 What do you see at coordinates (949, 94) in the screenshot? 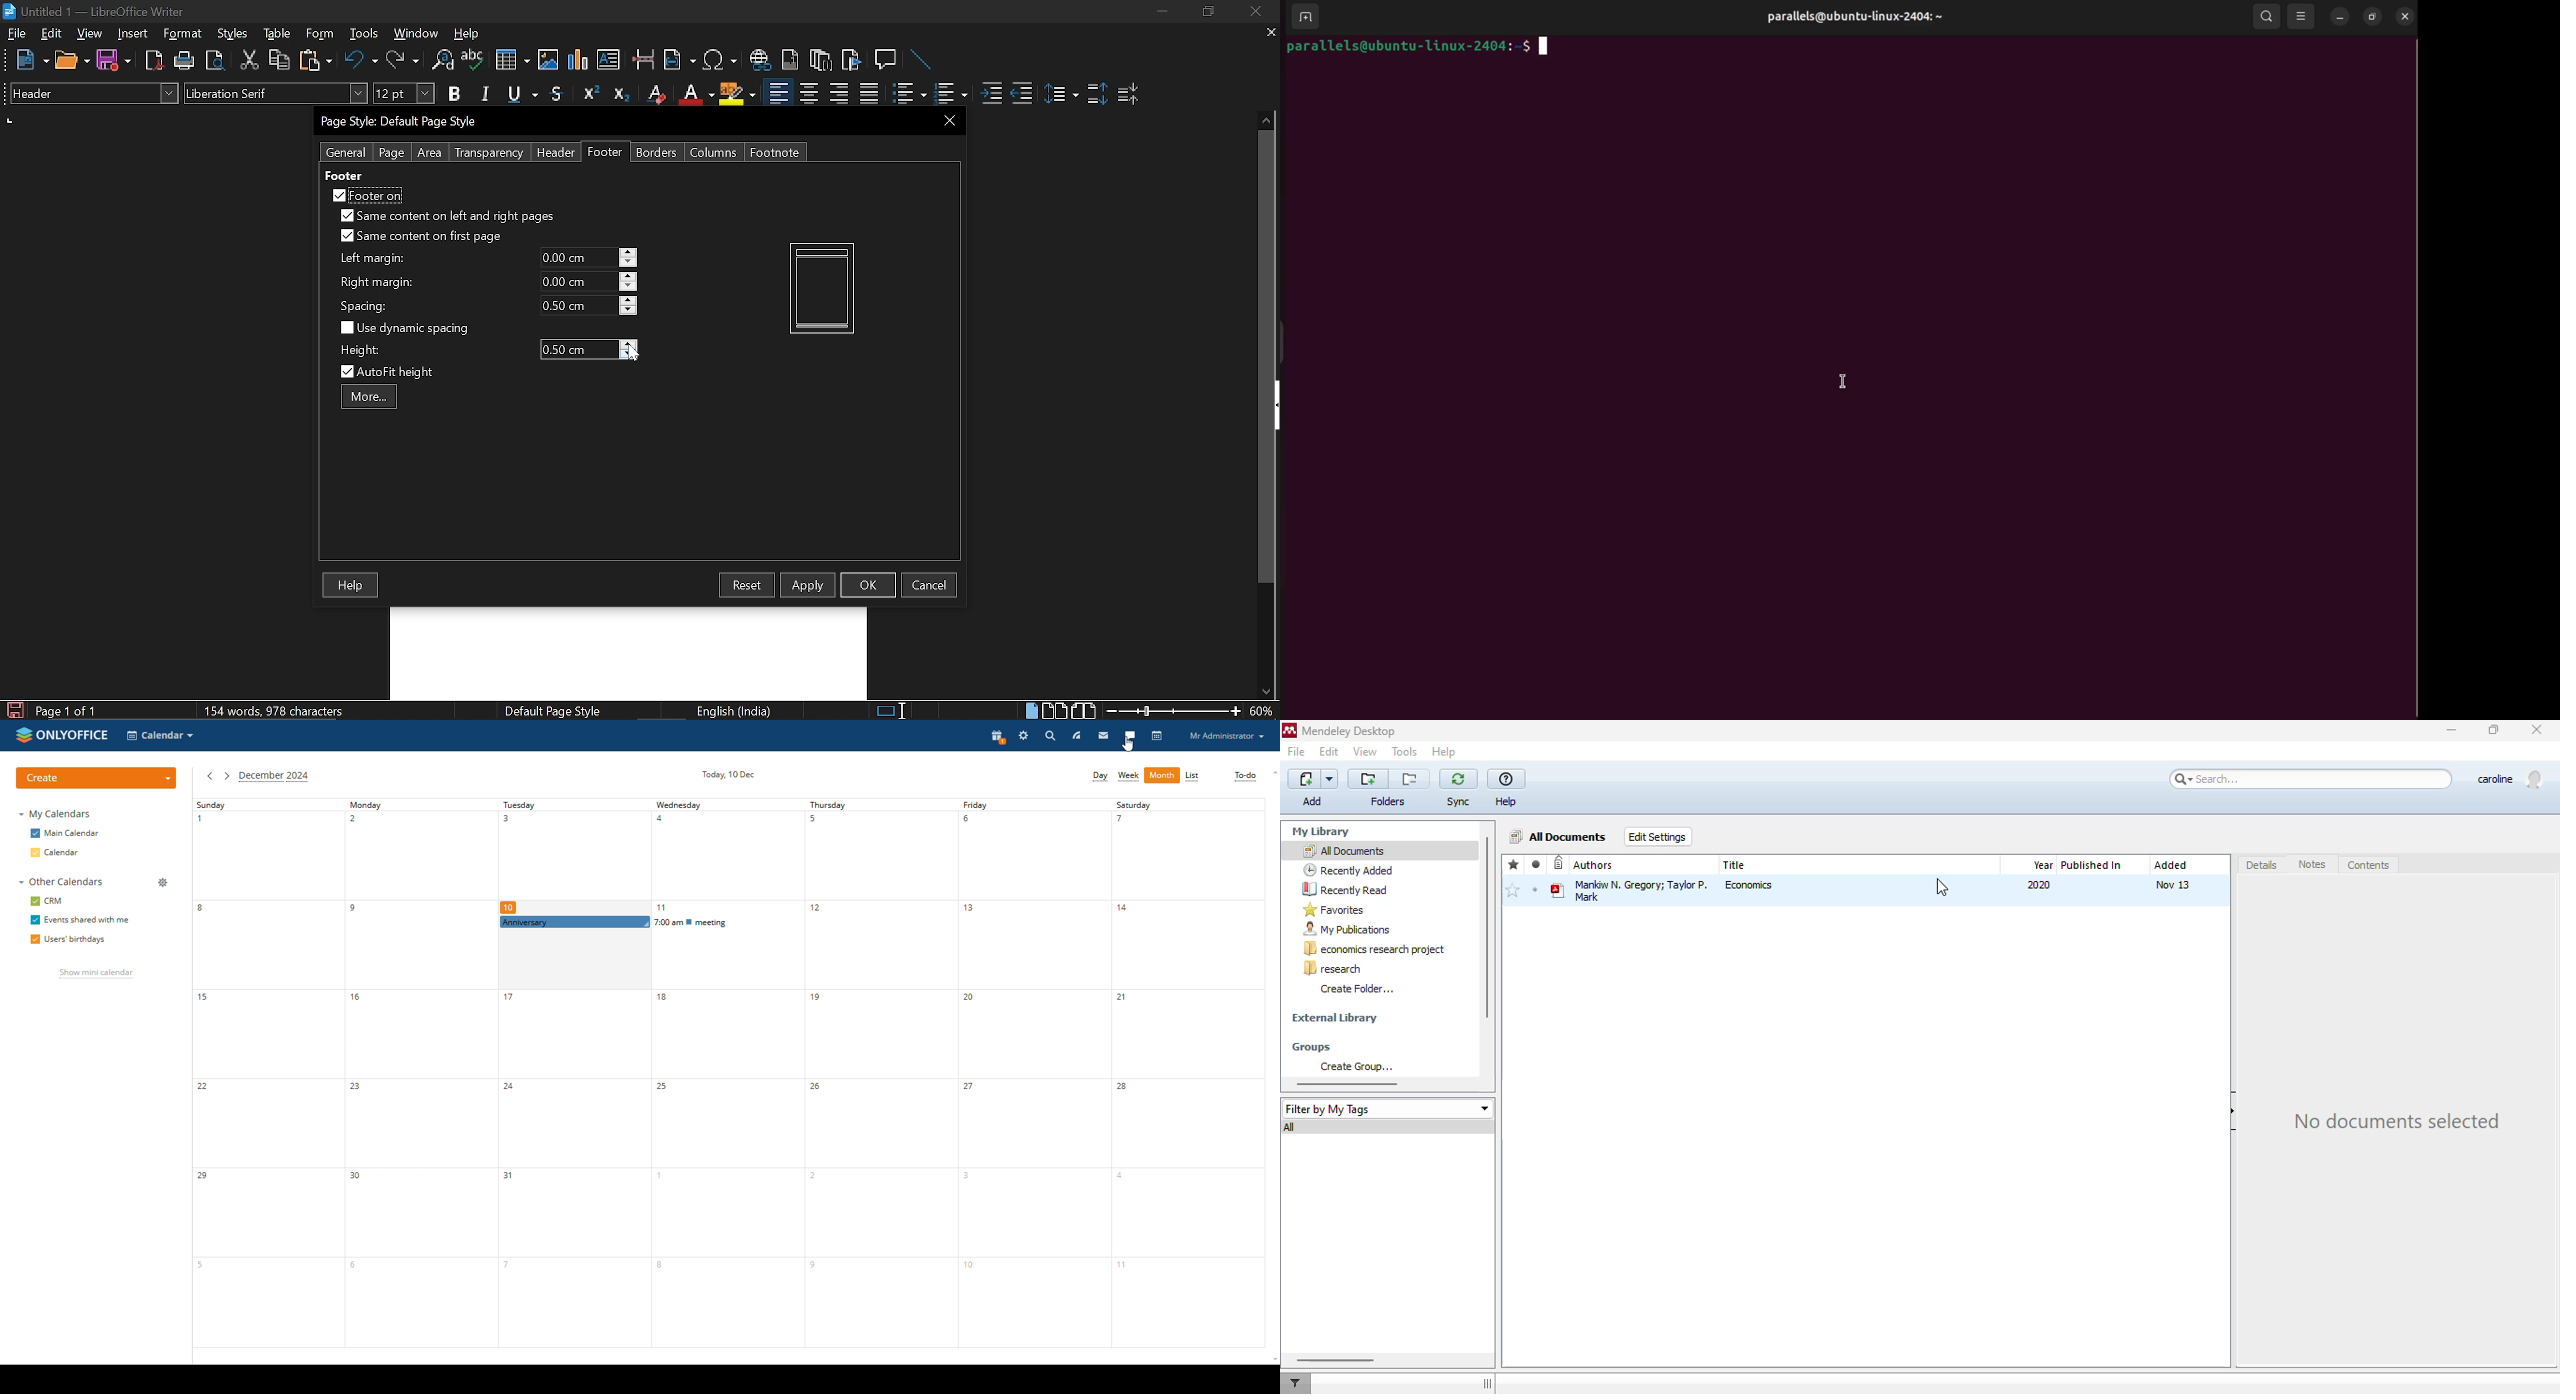
I see `Toggle unordered list` at bounding box center [949, 94].